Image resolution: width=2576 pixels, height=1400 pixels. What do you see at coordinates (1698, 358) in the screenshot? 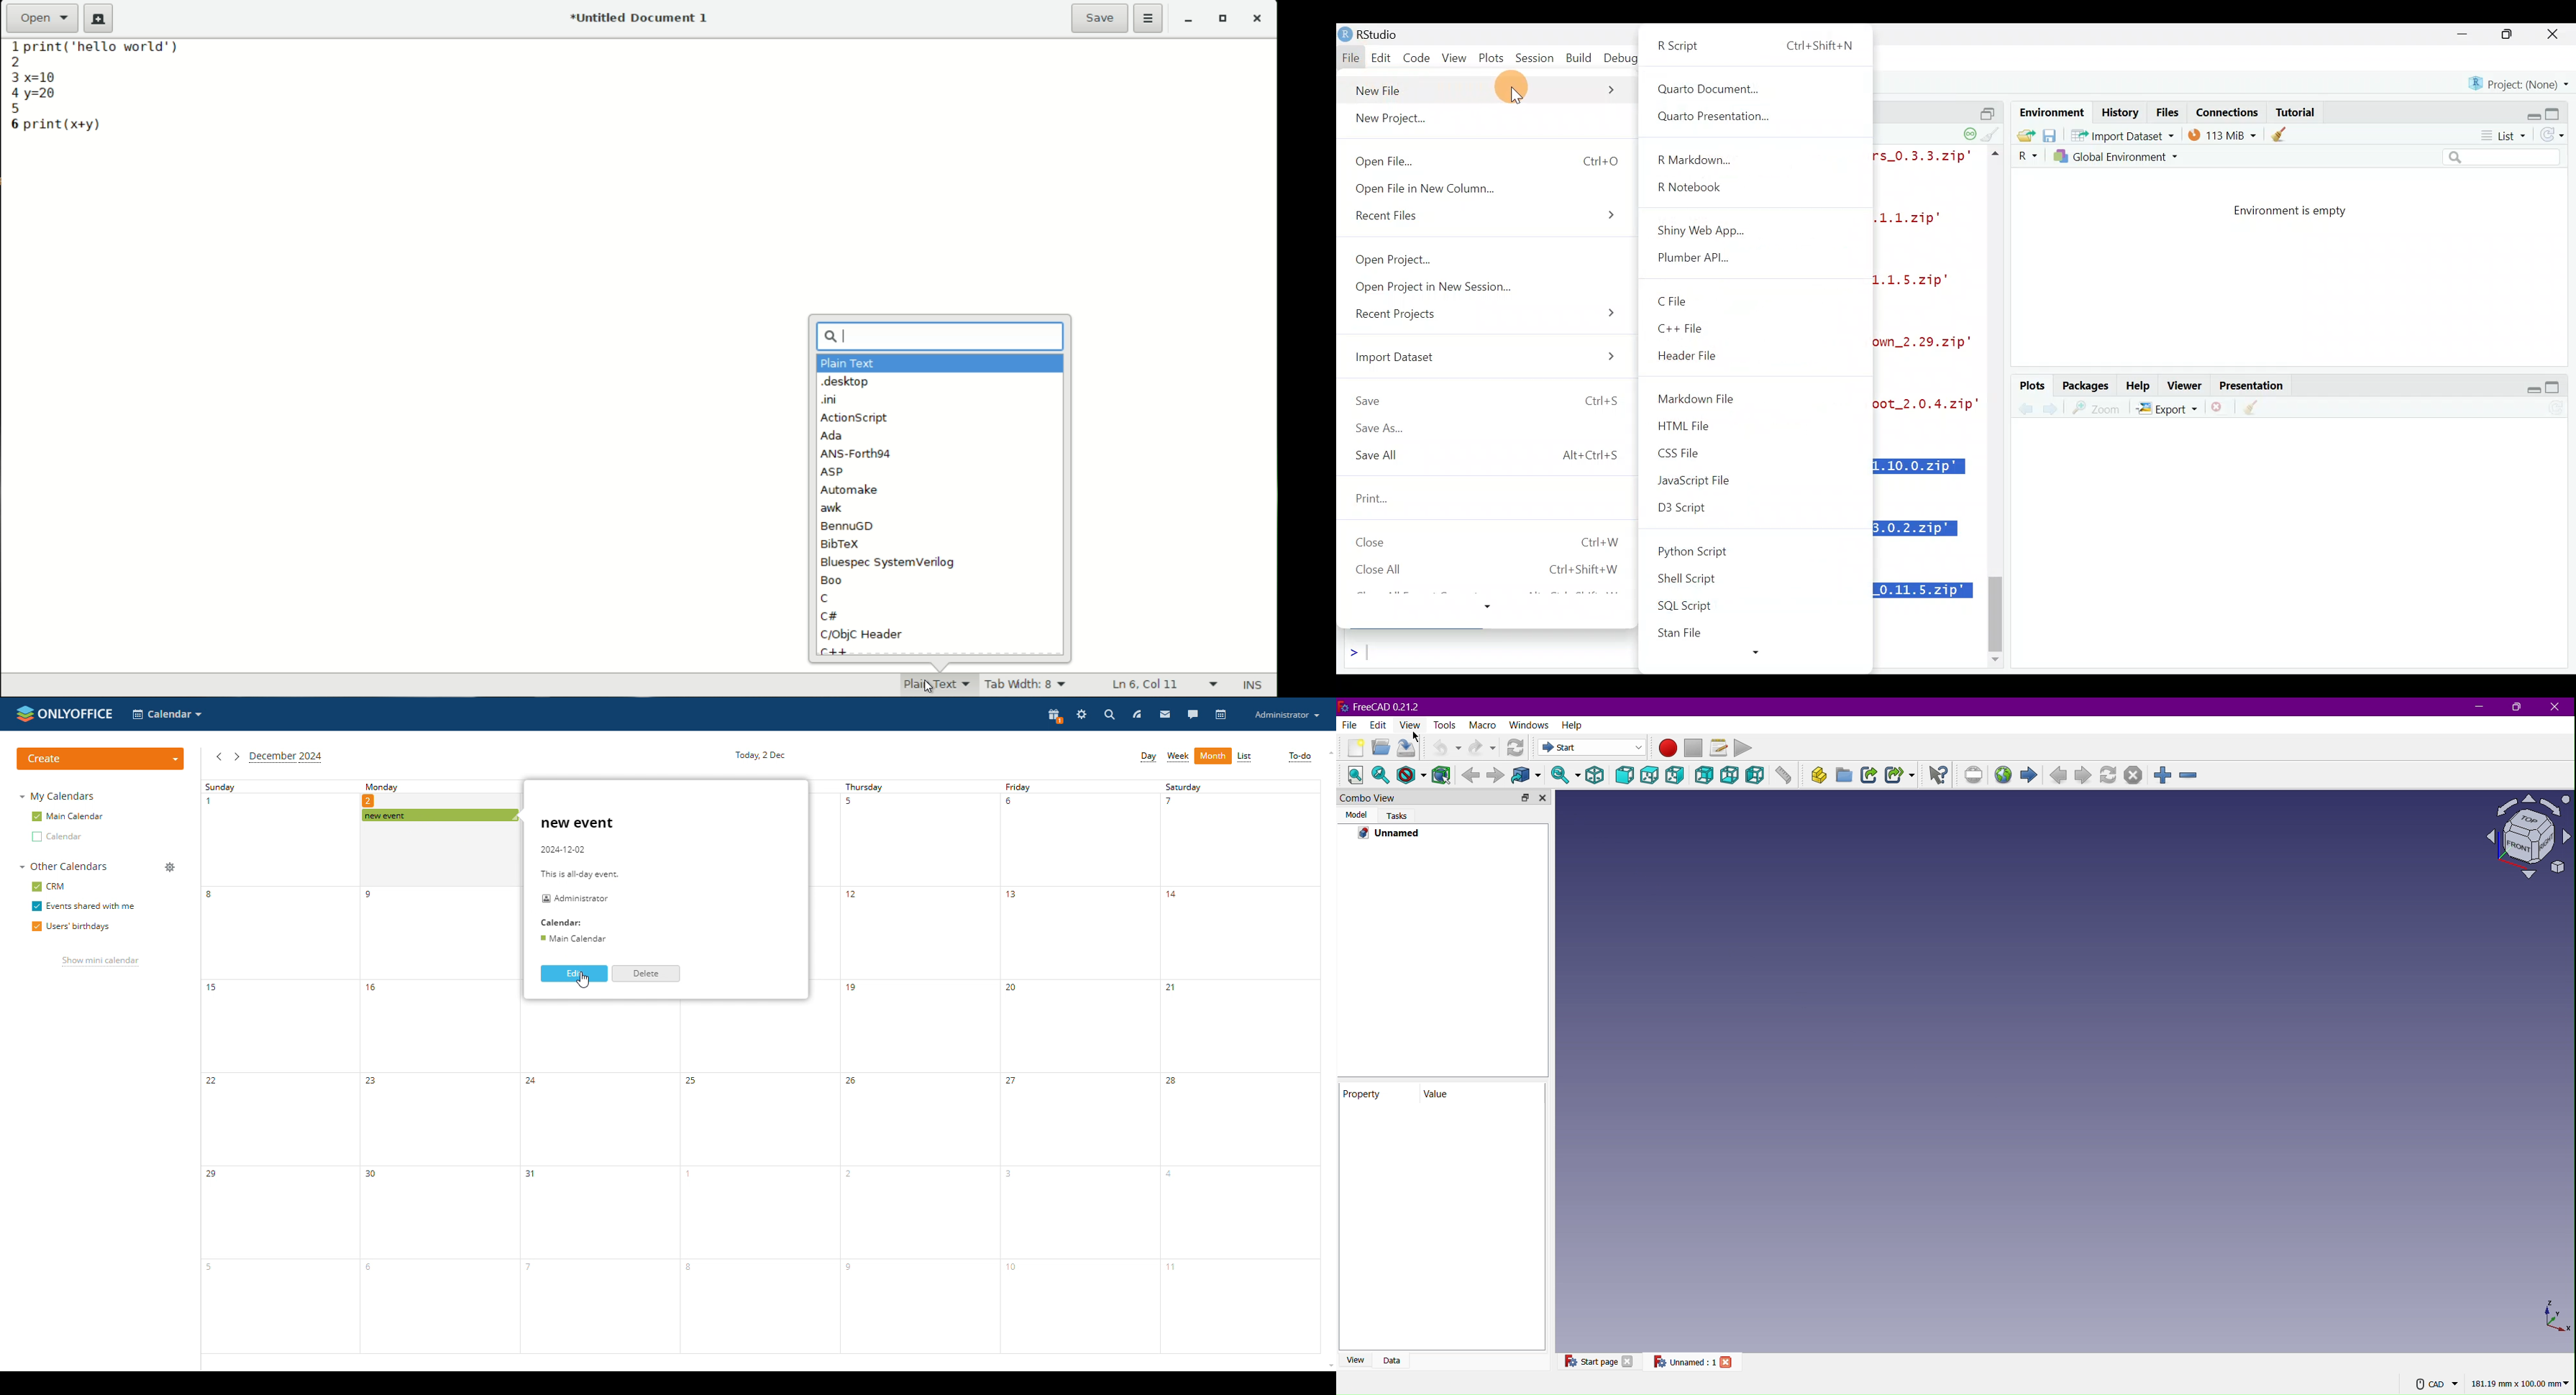
I see `Header File` at bounding box center [1698, 358].